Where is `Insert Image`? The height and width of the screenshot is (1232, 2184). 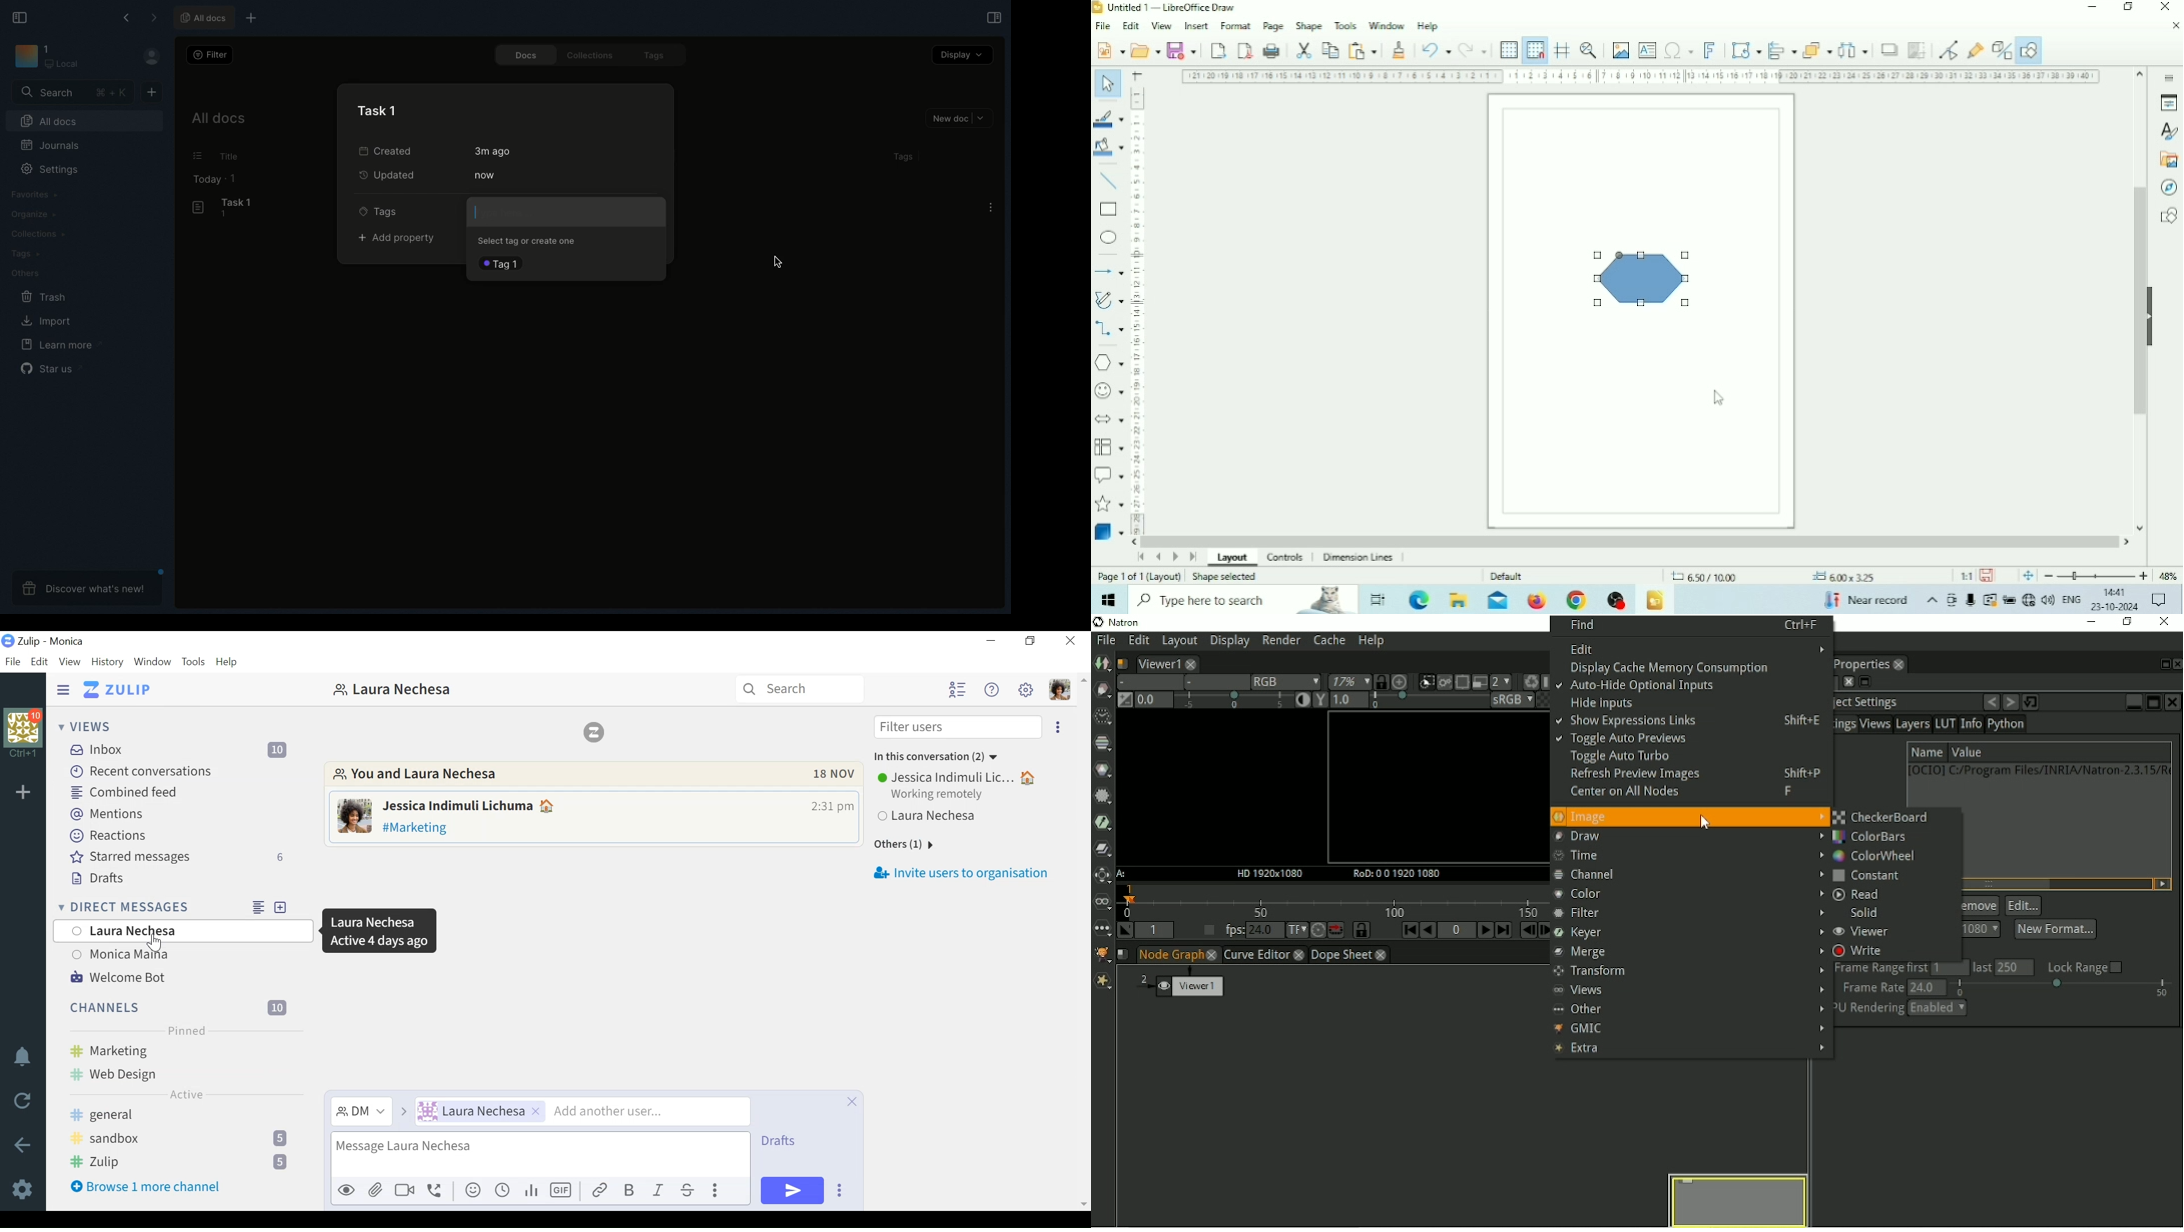 Insert Image is located at coordinates (1621, 50).